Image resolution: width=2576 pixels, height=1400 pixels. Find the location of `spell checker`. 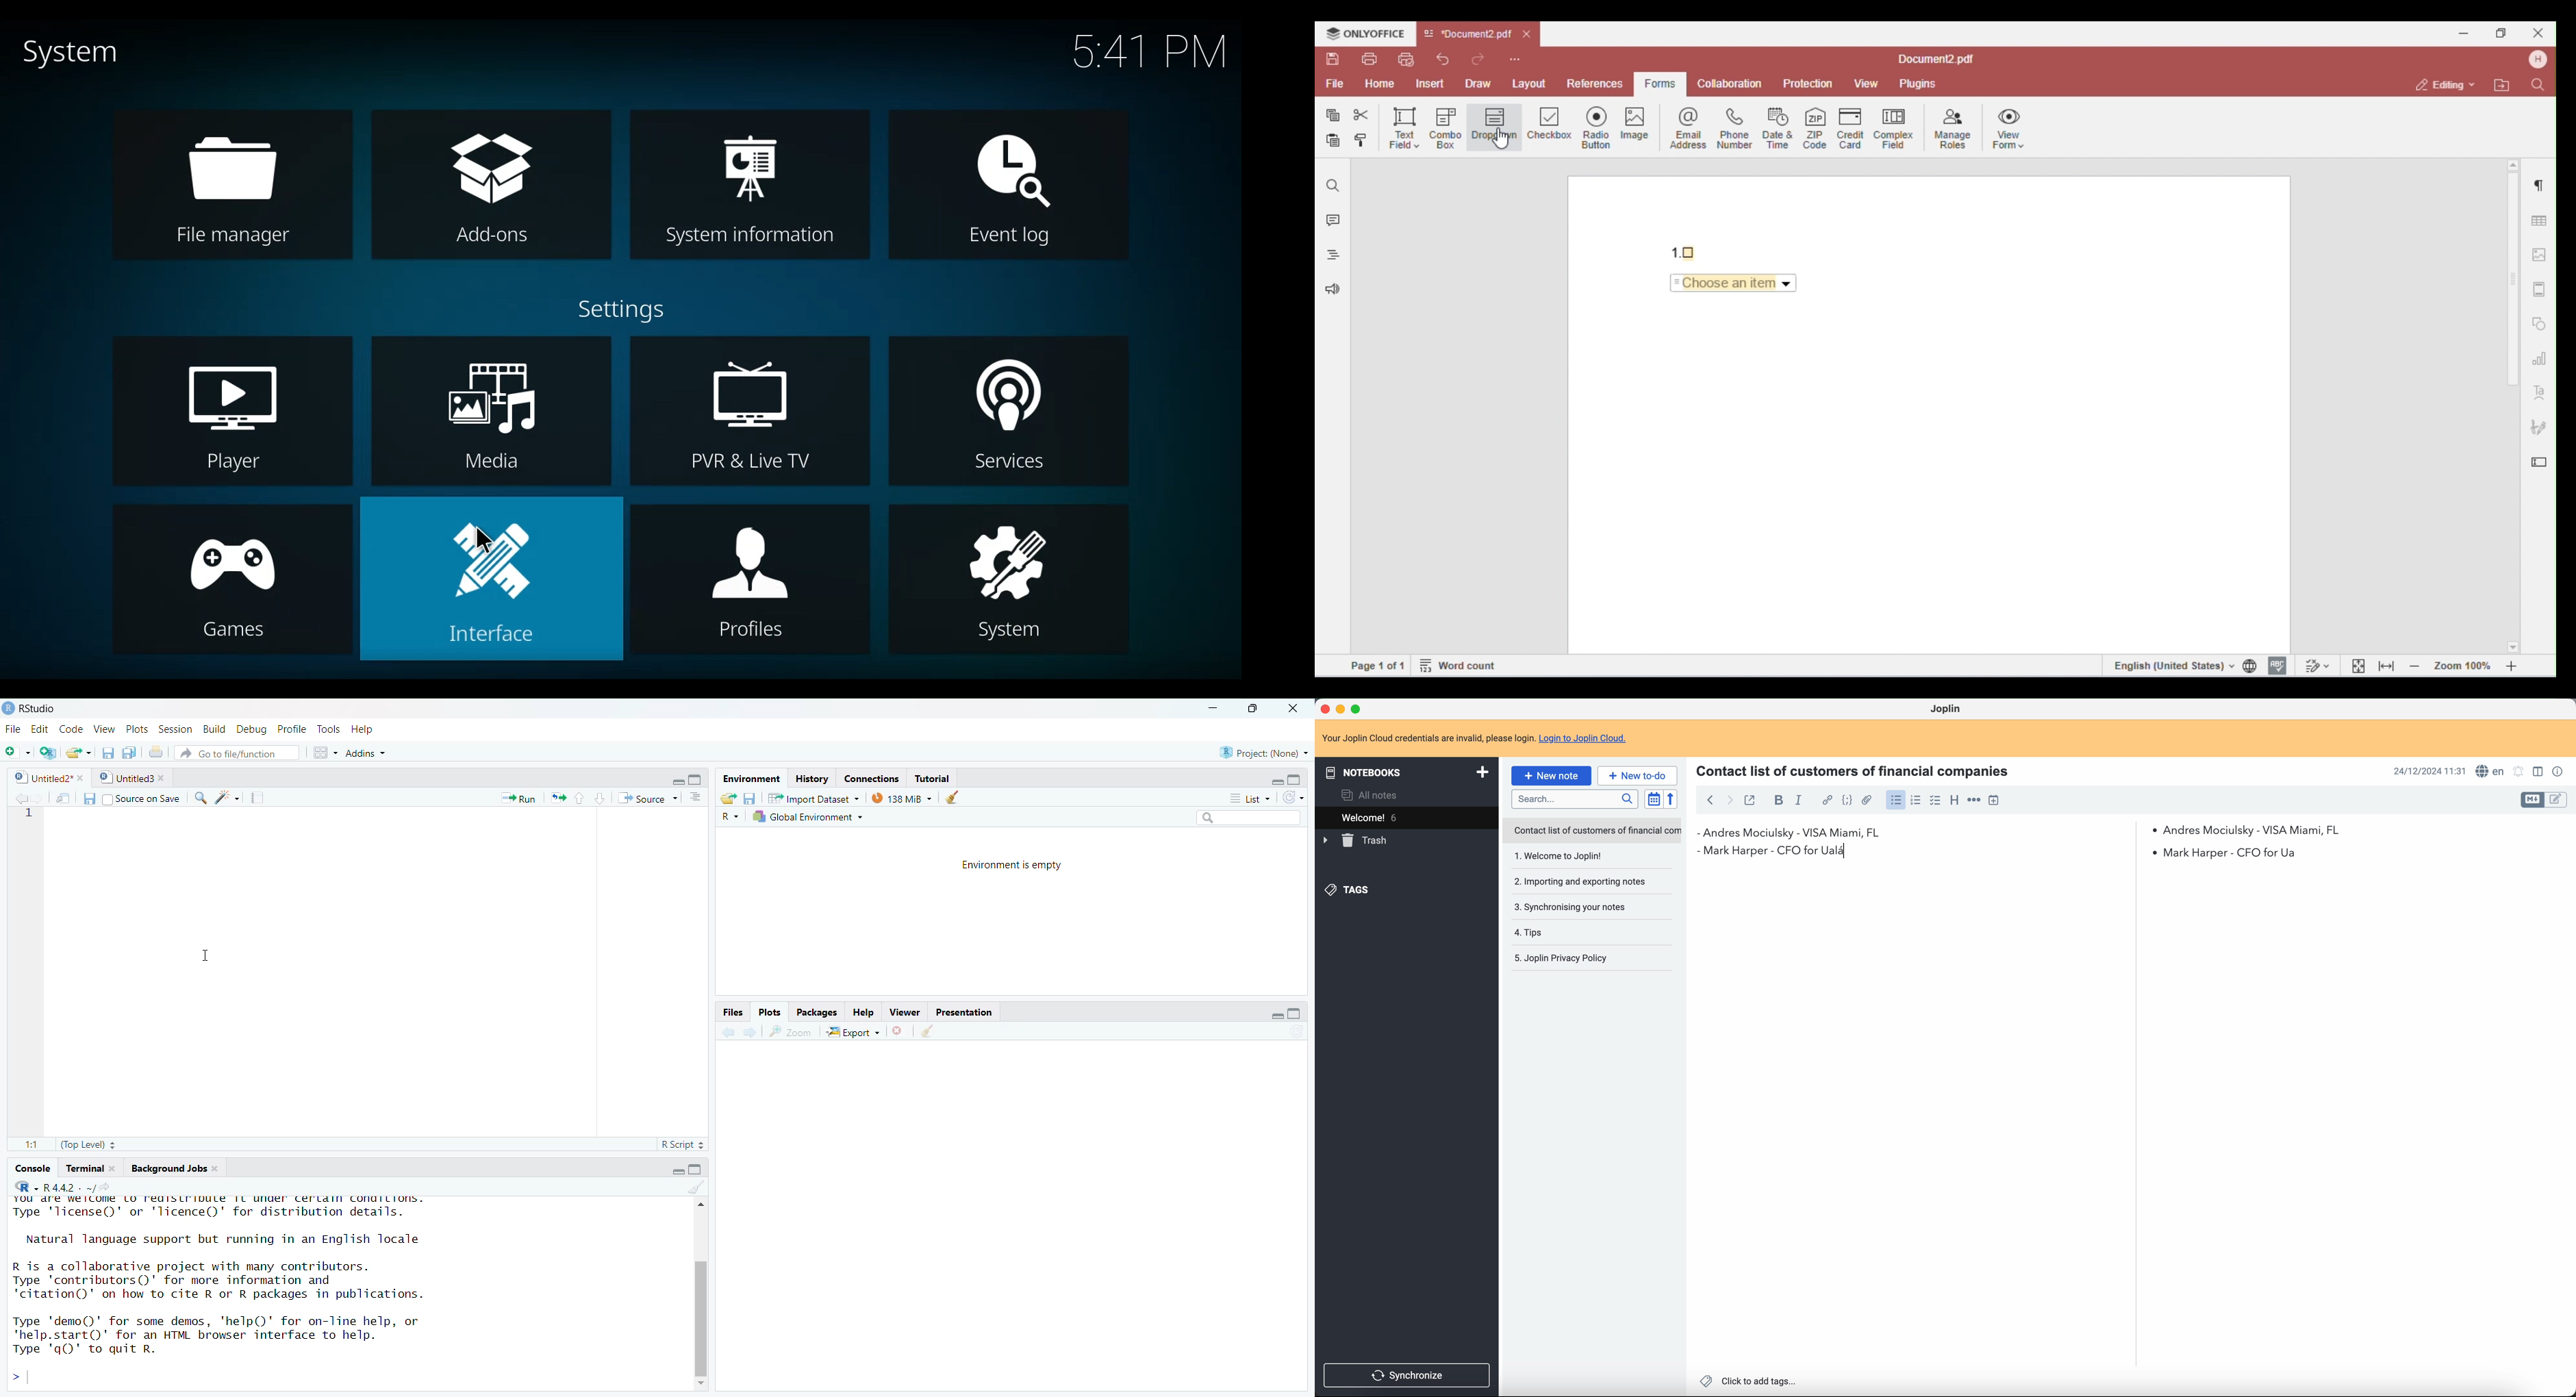

spell checker is located at coordinates (2490, 770).